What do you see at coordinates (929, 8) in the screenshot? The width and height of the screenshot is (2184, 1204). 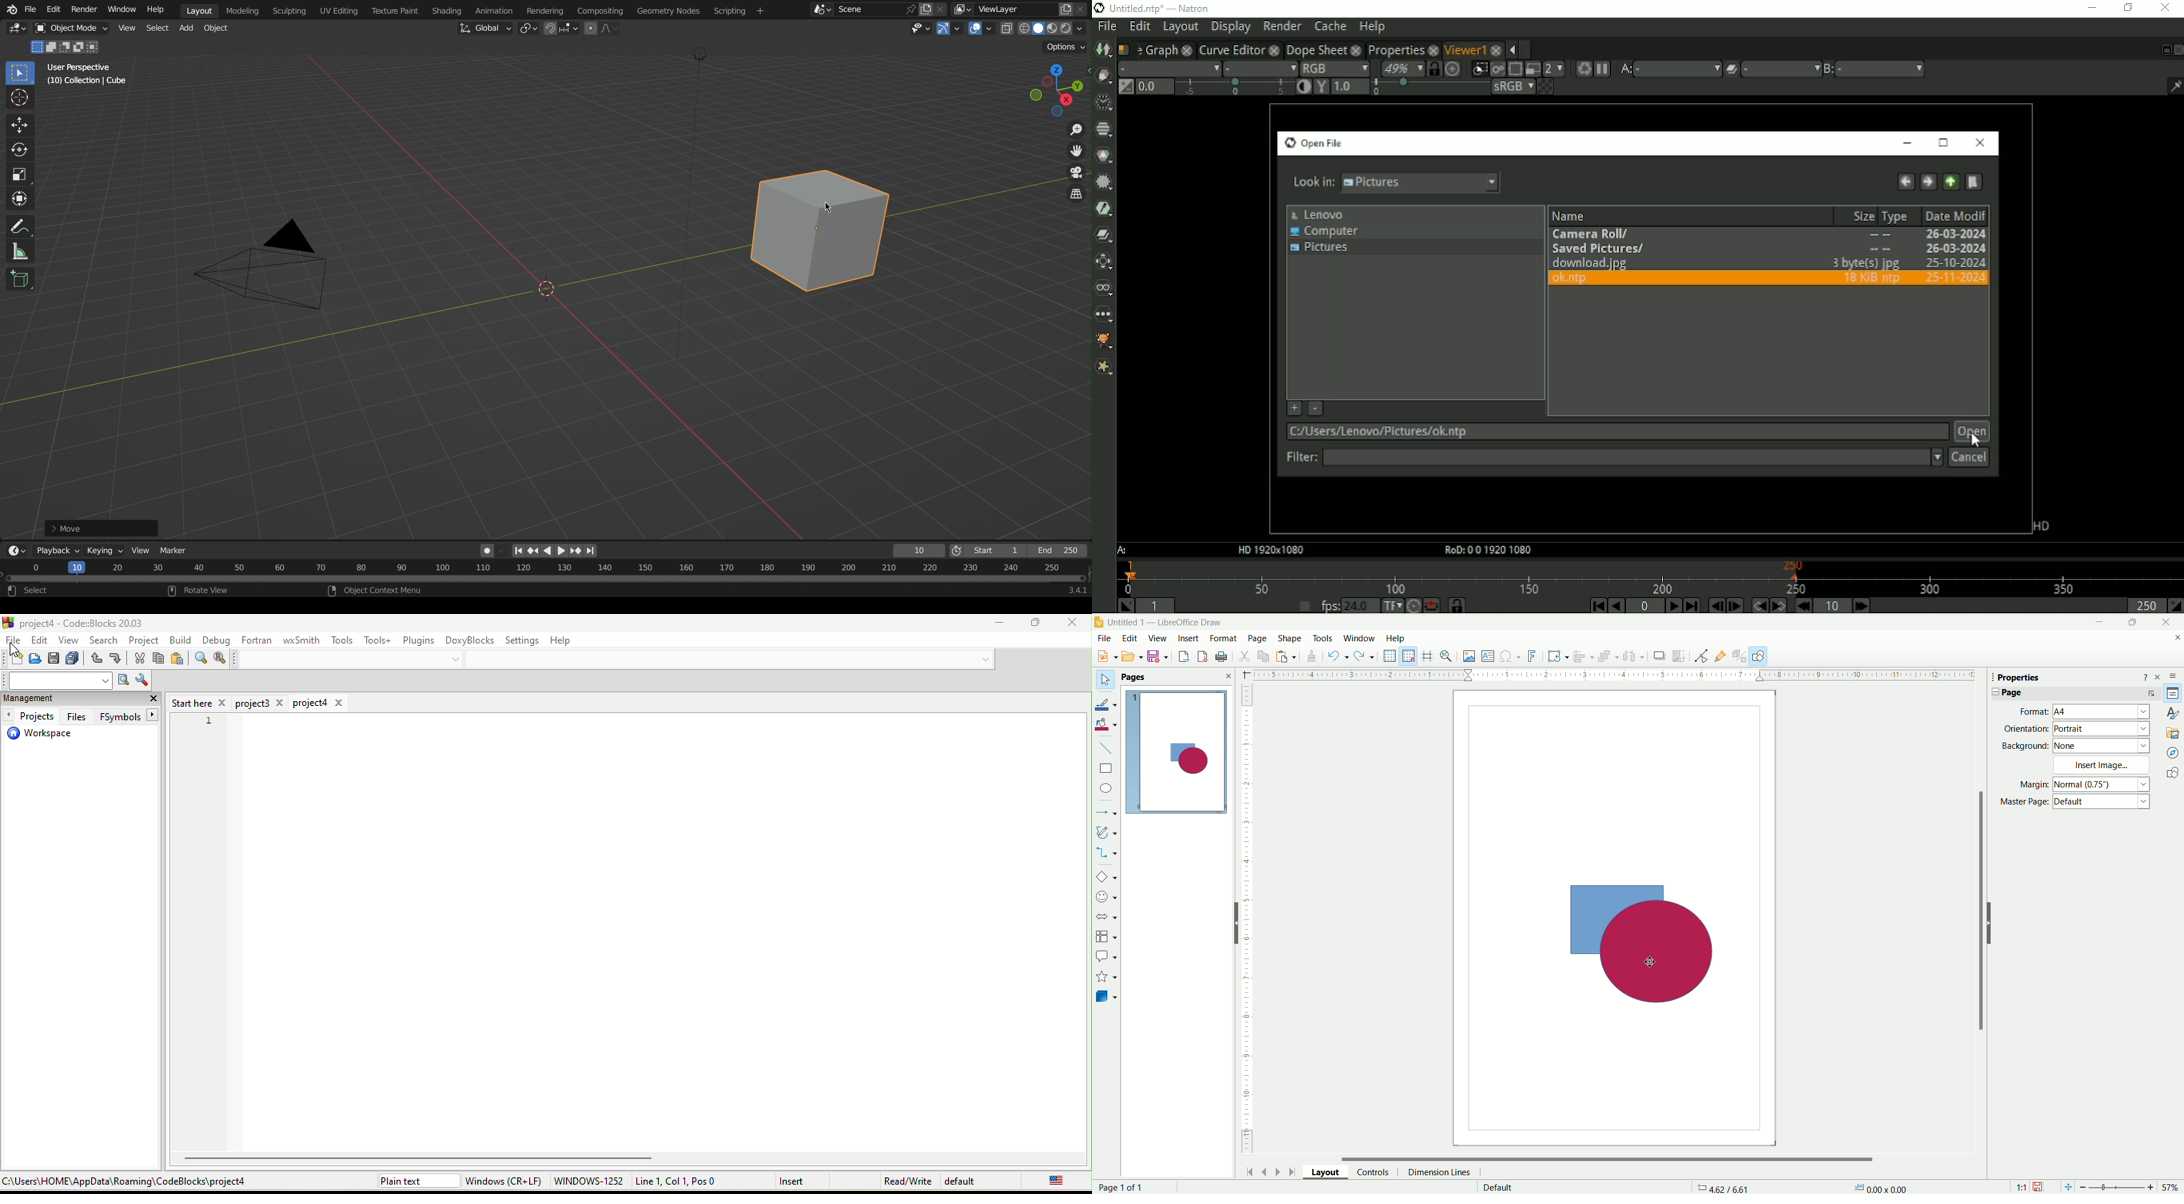 I see `copy` at bounding box center [929, 8].